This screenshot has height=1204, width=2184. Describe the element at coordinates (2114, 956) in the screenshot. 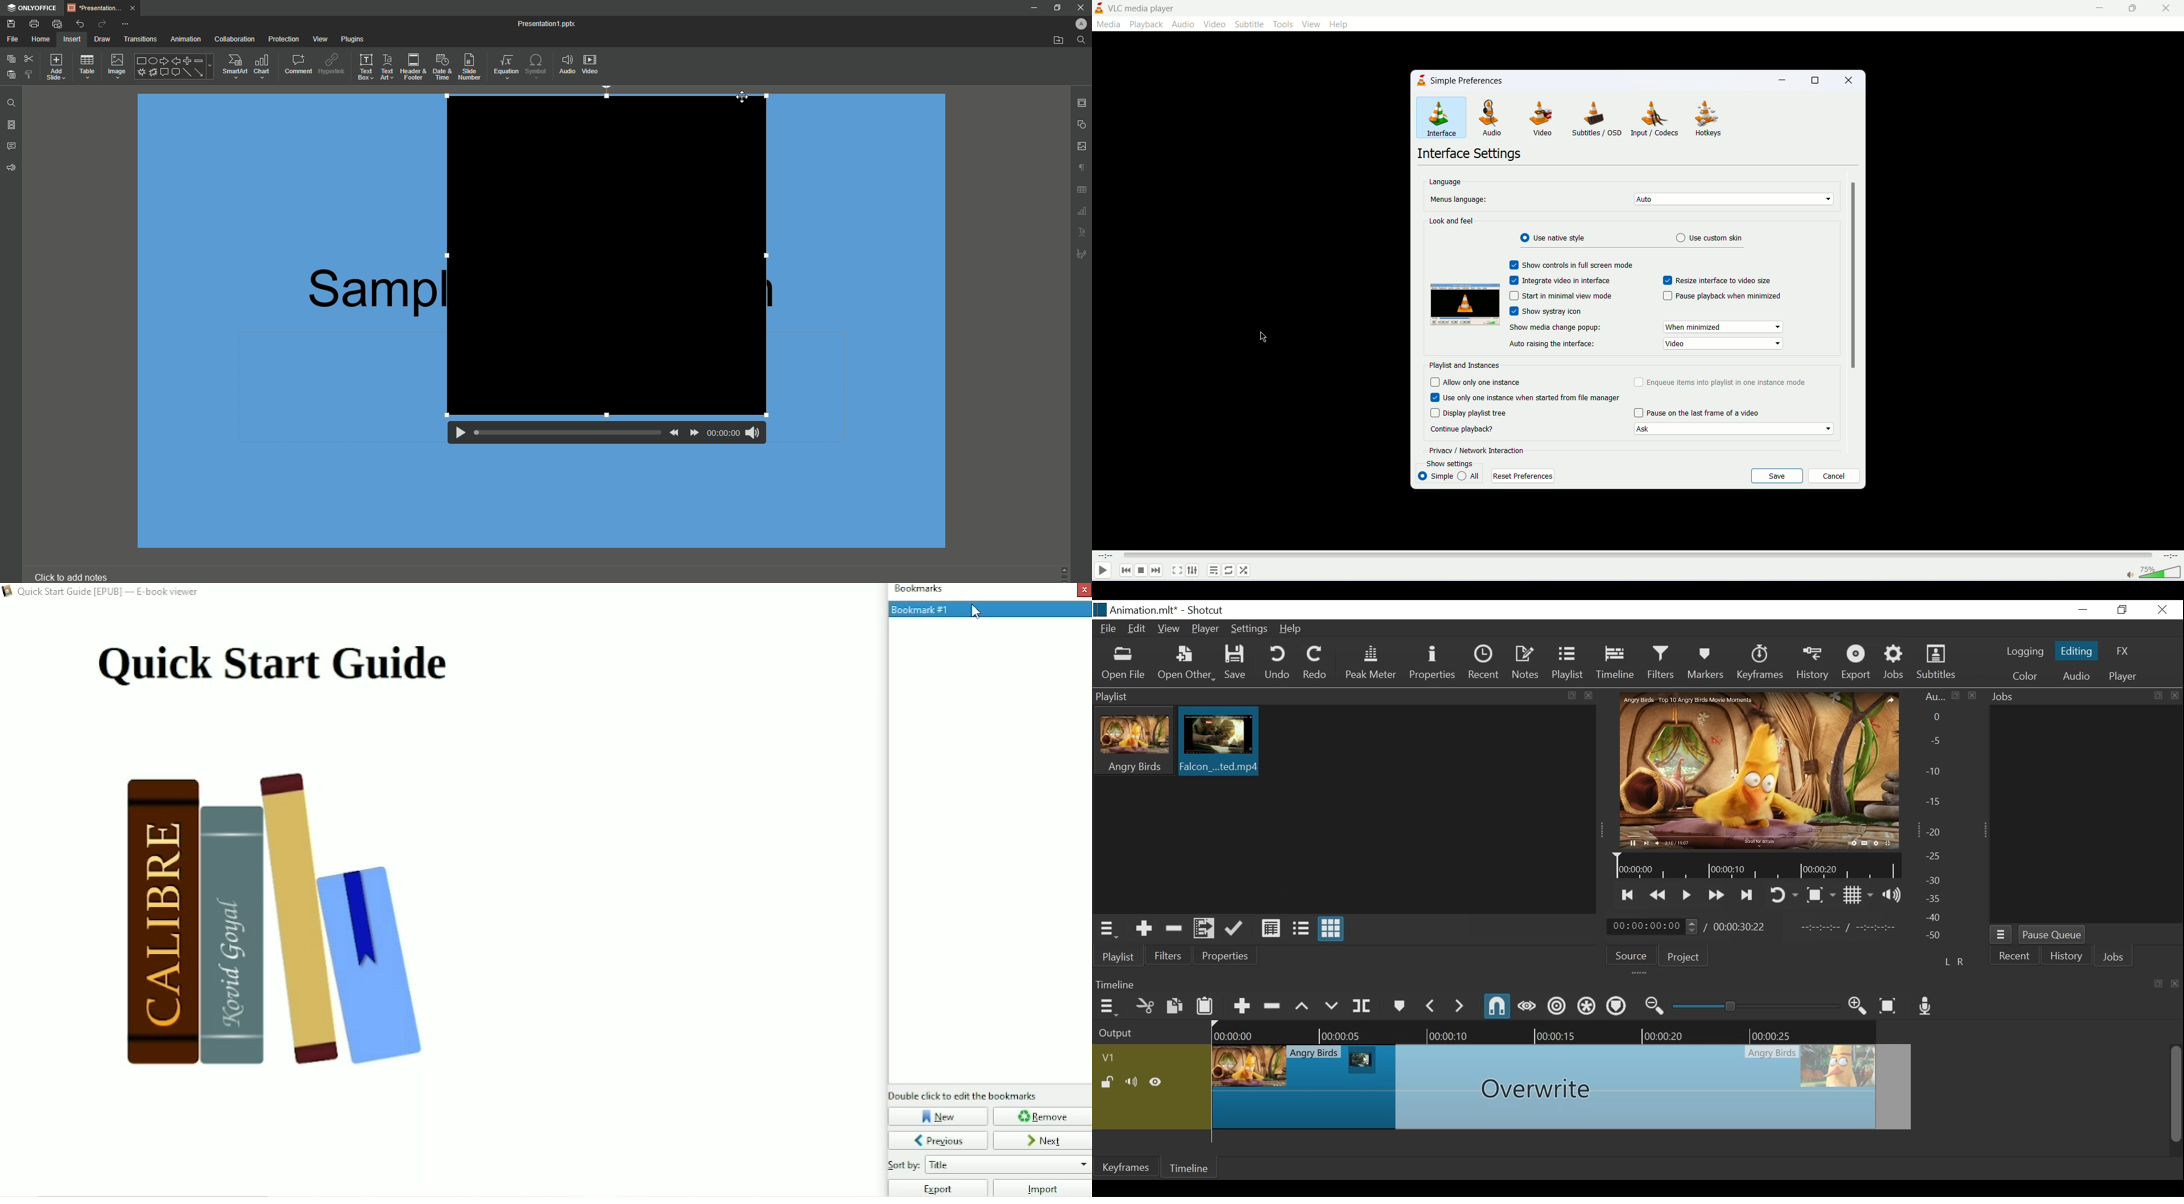

I see `Jobs ` at that location.